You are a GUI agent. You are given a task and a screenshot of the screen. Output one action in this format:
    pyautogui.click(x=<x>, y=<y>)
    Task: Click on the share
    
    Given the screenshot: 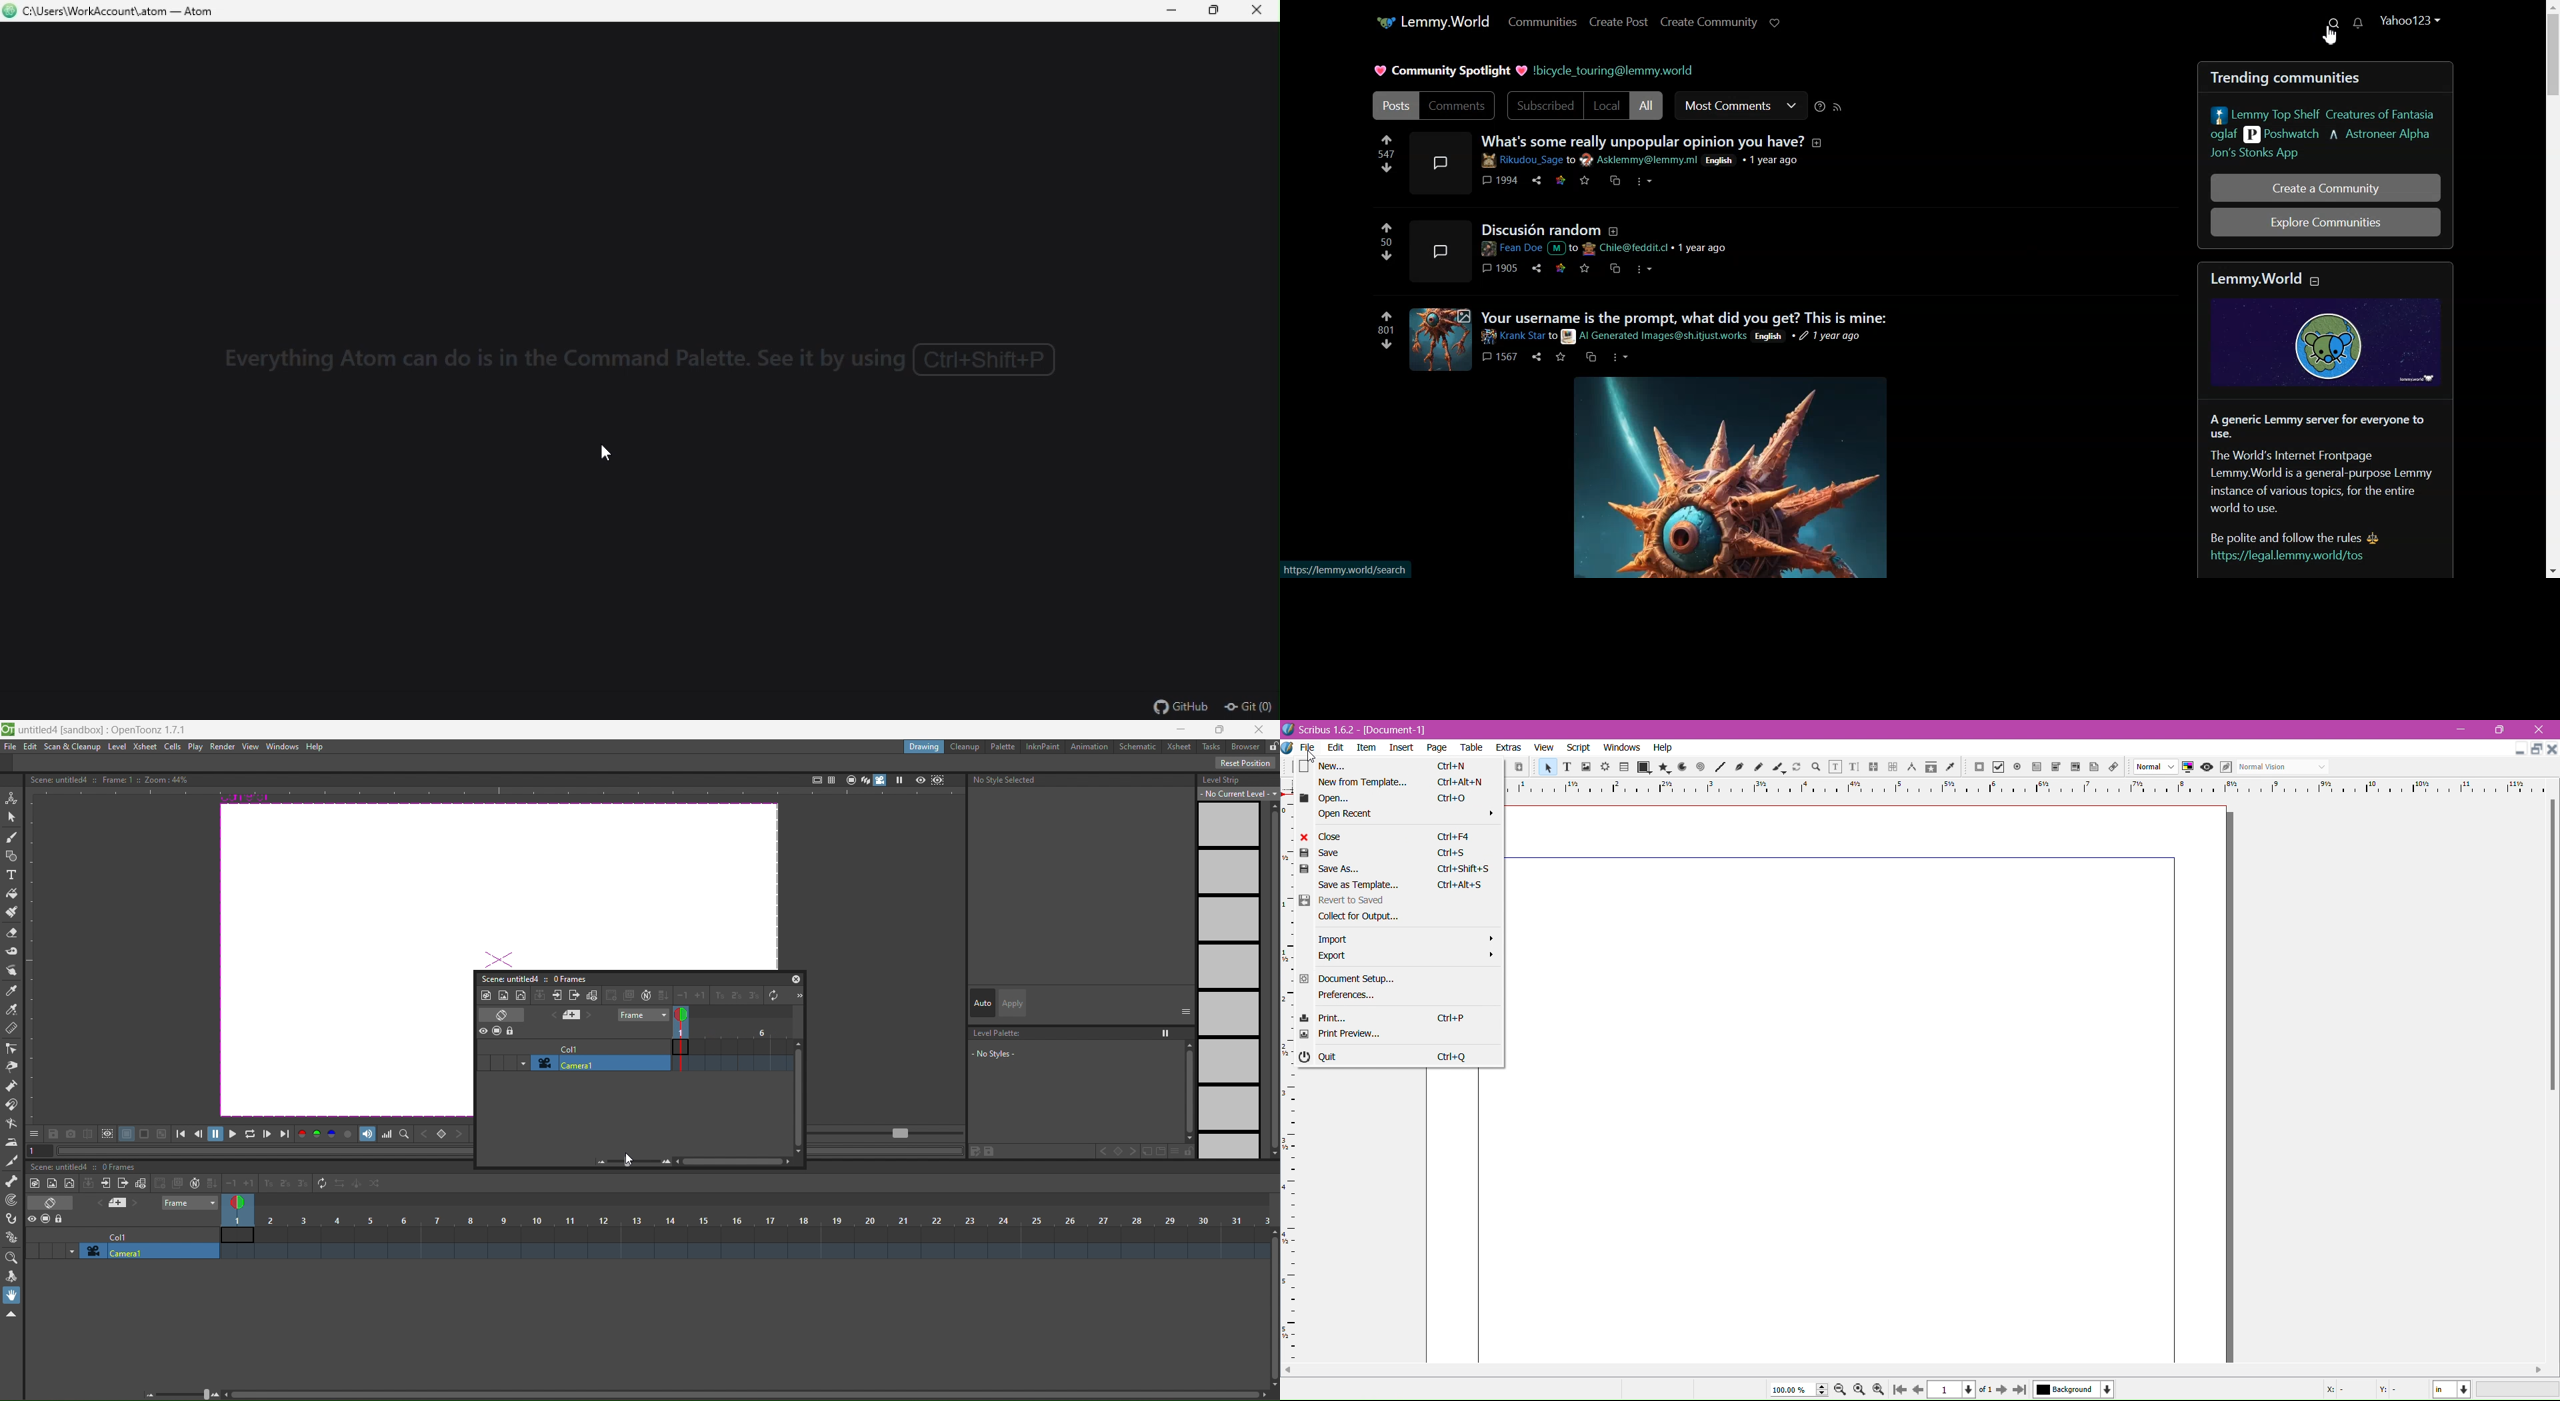 What is the action you would take?
    pyautogui.click(x=1535, y=182)
    